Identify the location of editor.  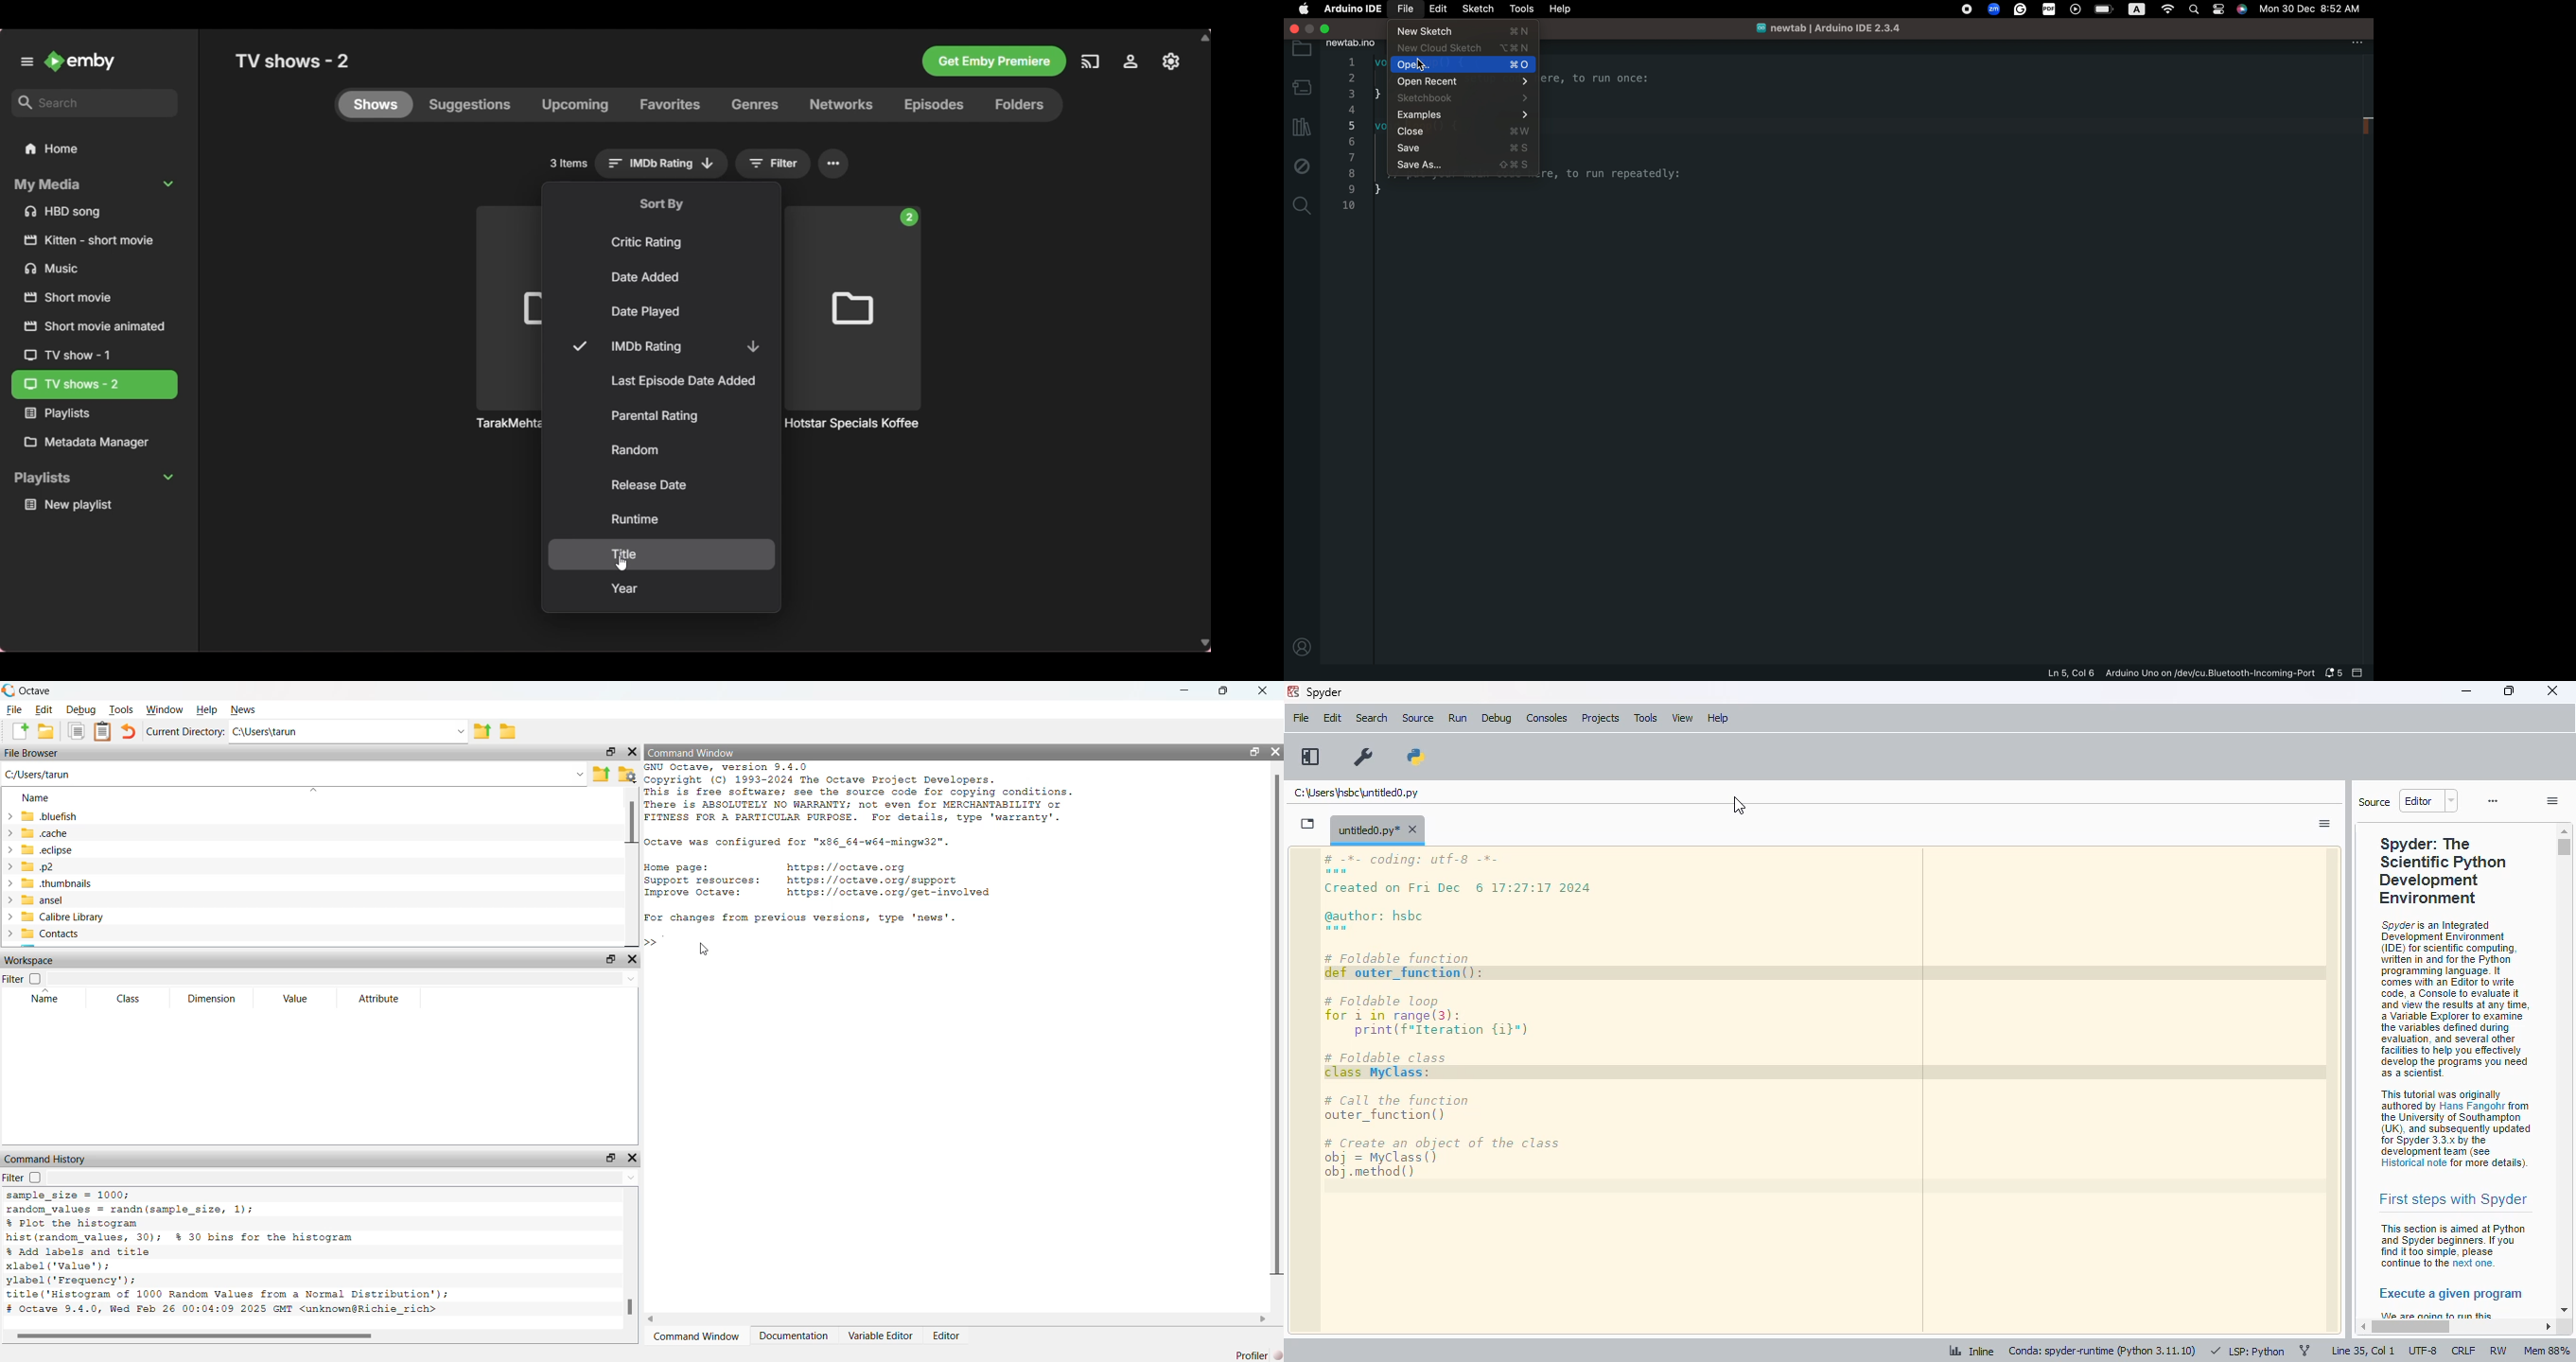
(1831, 1091).